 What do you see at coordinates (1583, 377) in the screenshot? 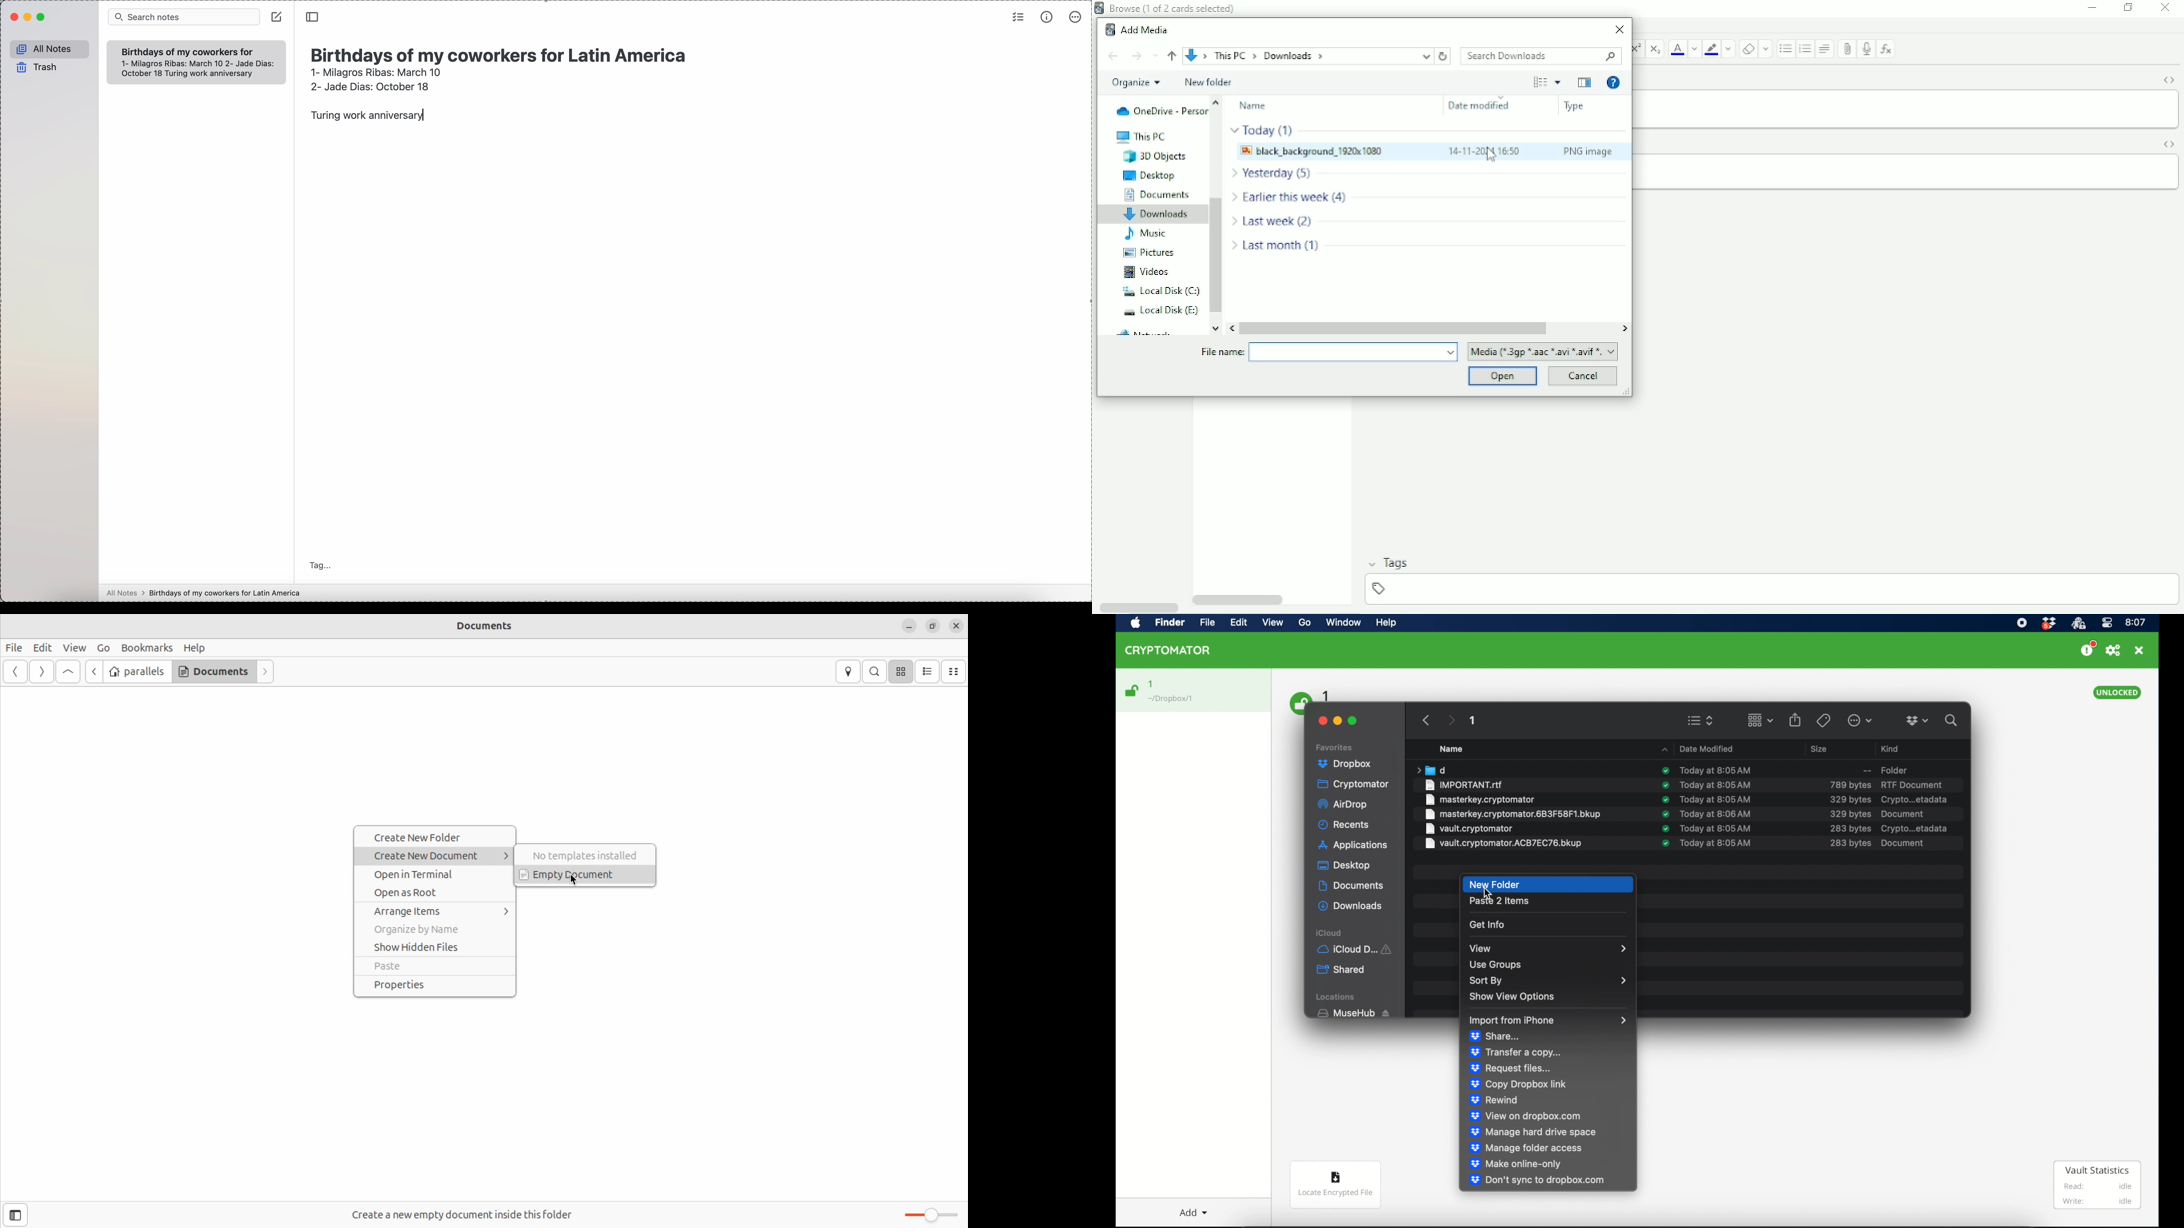
I see `Cancel` at bounding box center [1583, 377].